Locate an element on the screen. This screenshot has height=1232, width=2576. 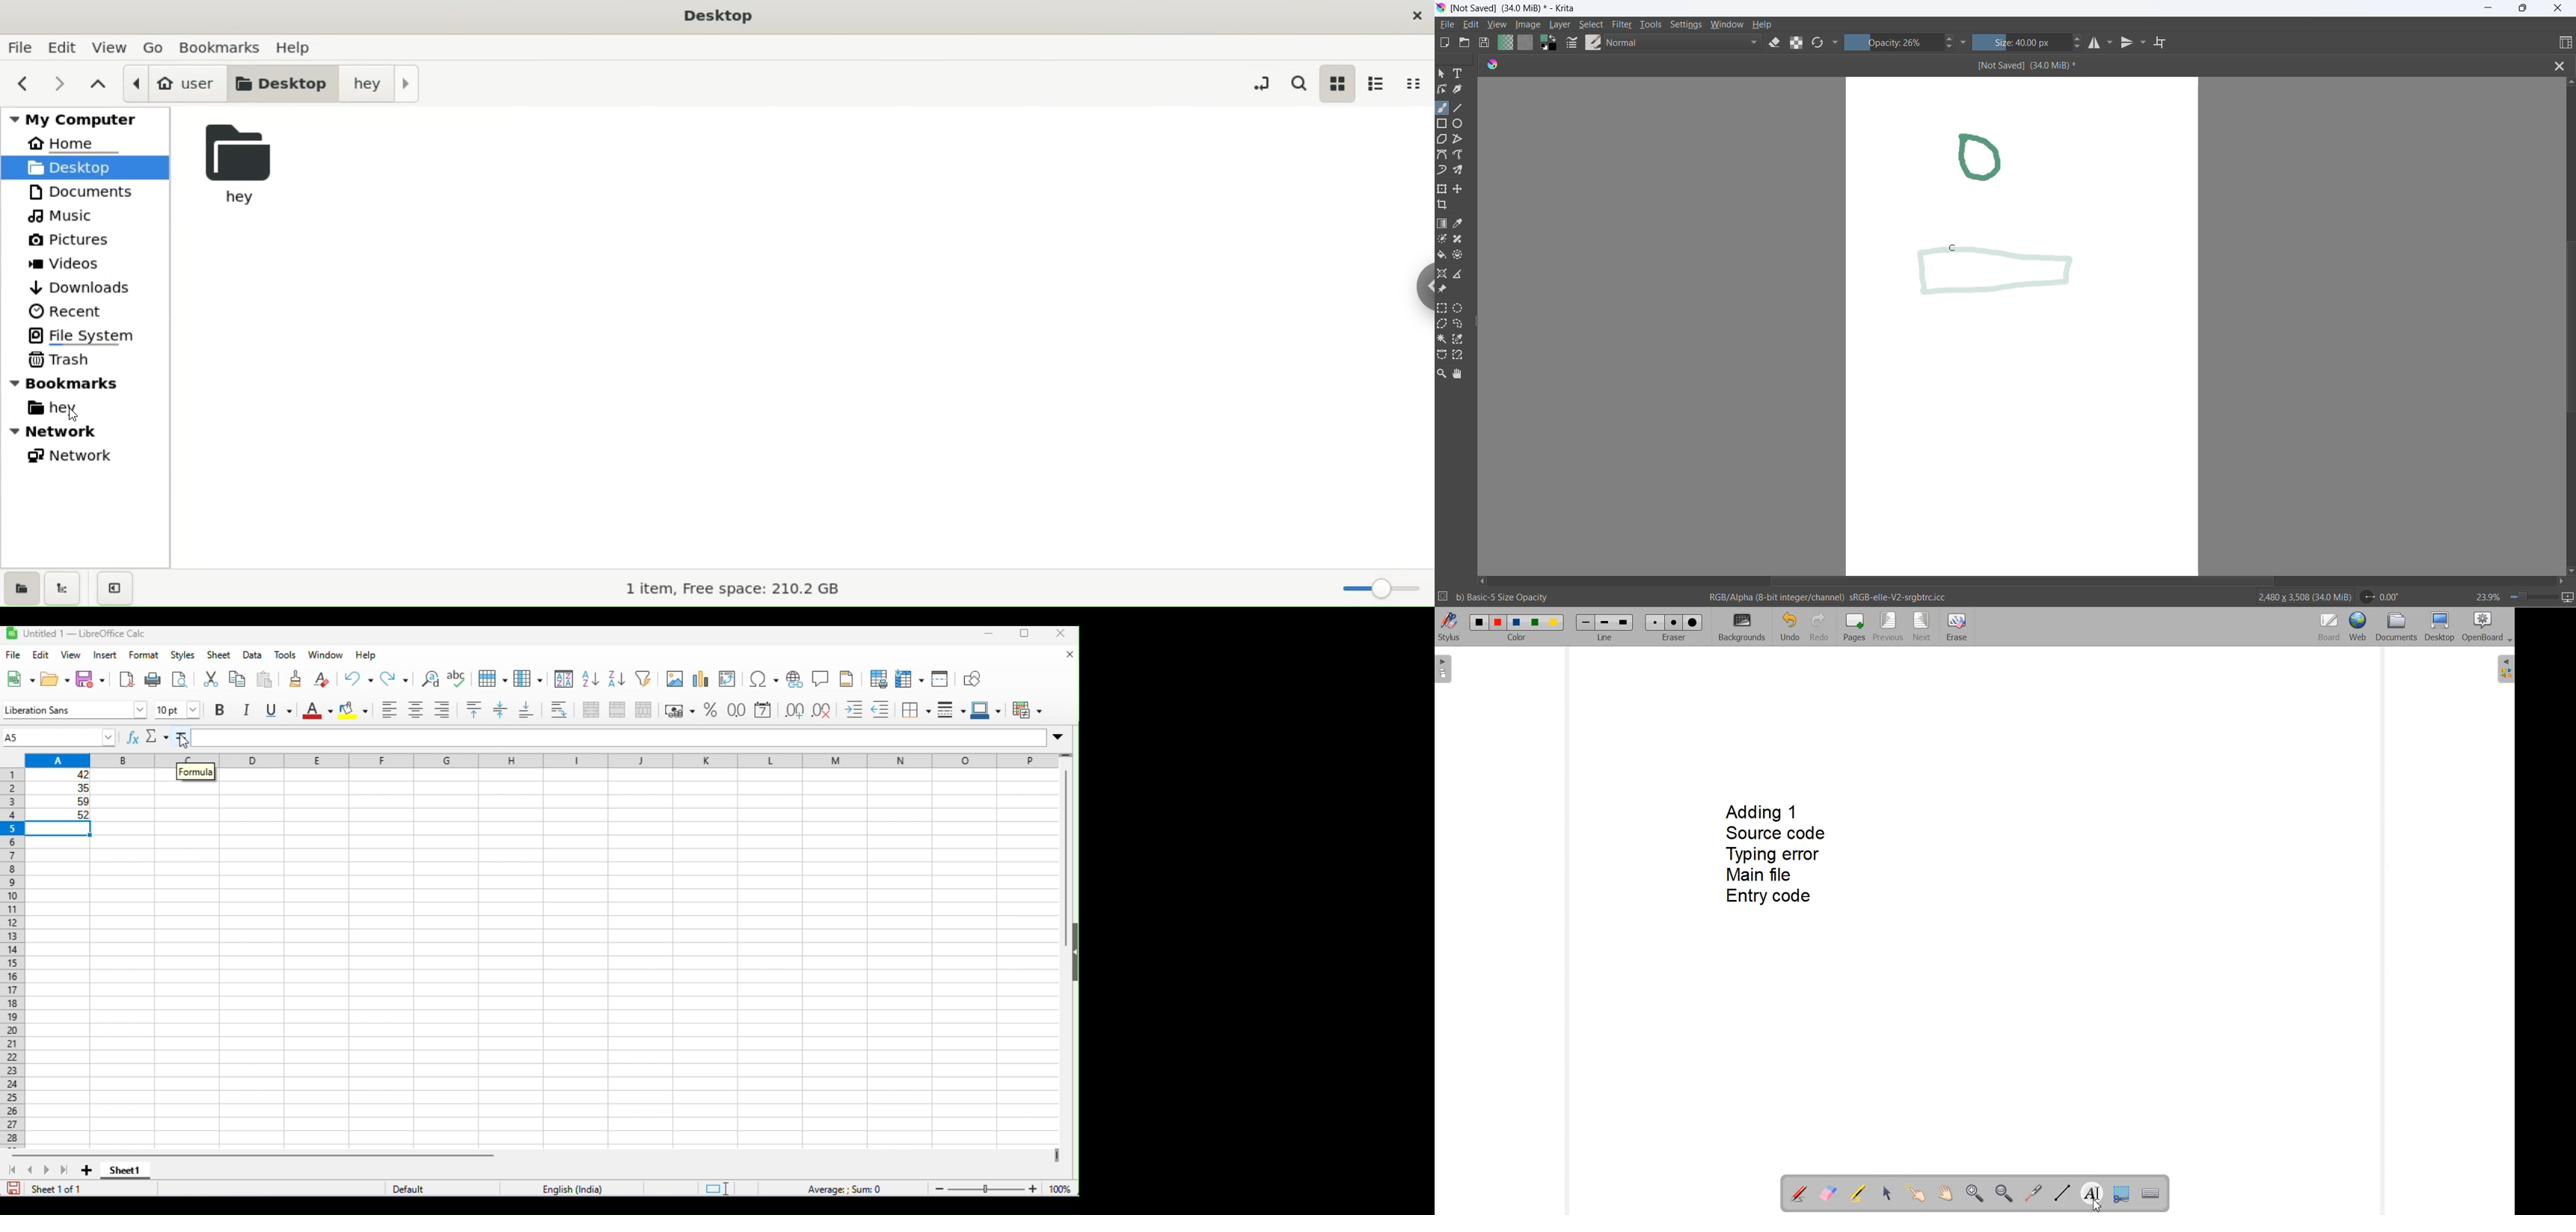
italics is located at coordinates (247, 710).